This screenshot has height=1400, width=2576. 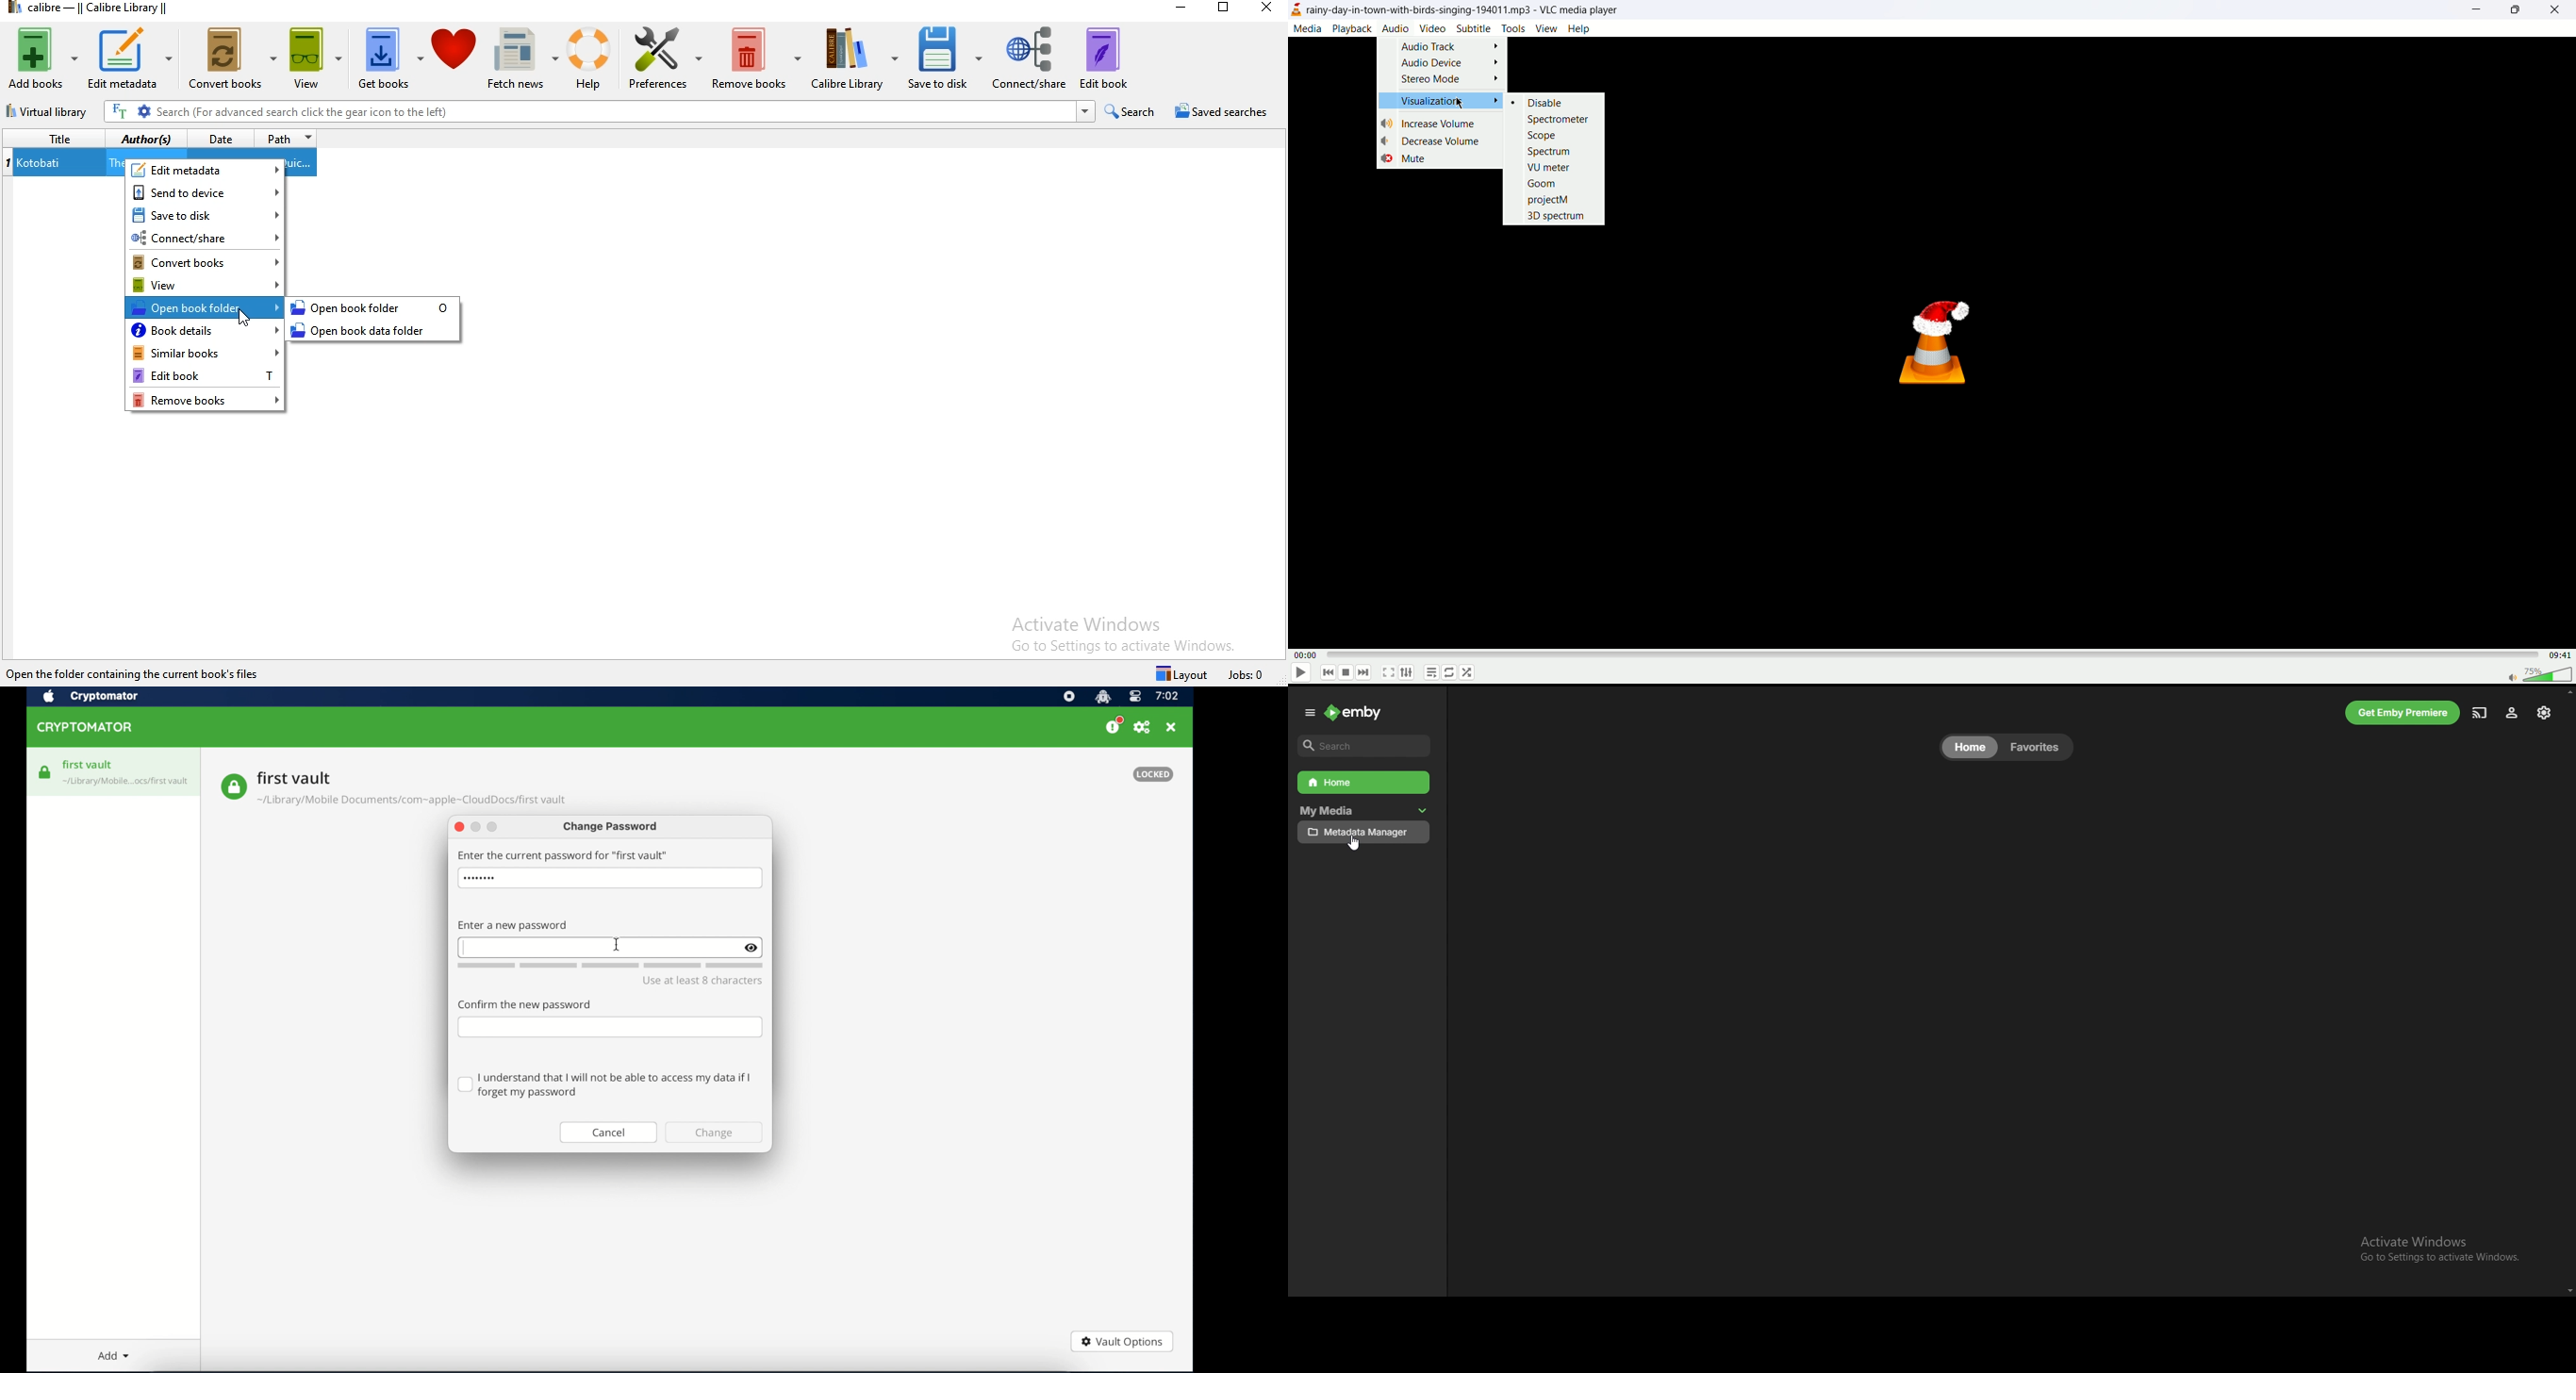 I want to click on previous, so click(x=1330, y=674).